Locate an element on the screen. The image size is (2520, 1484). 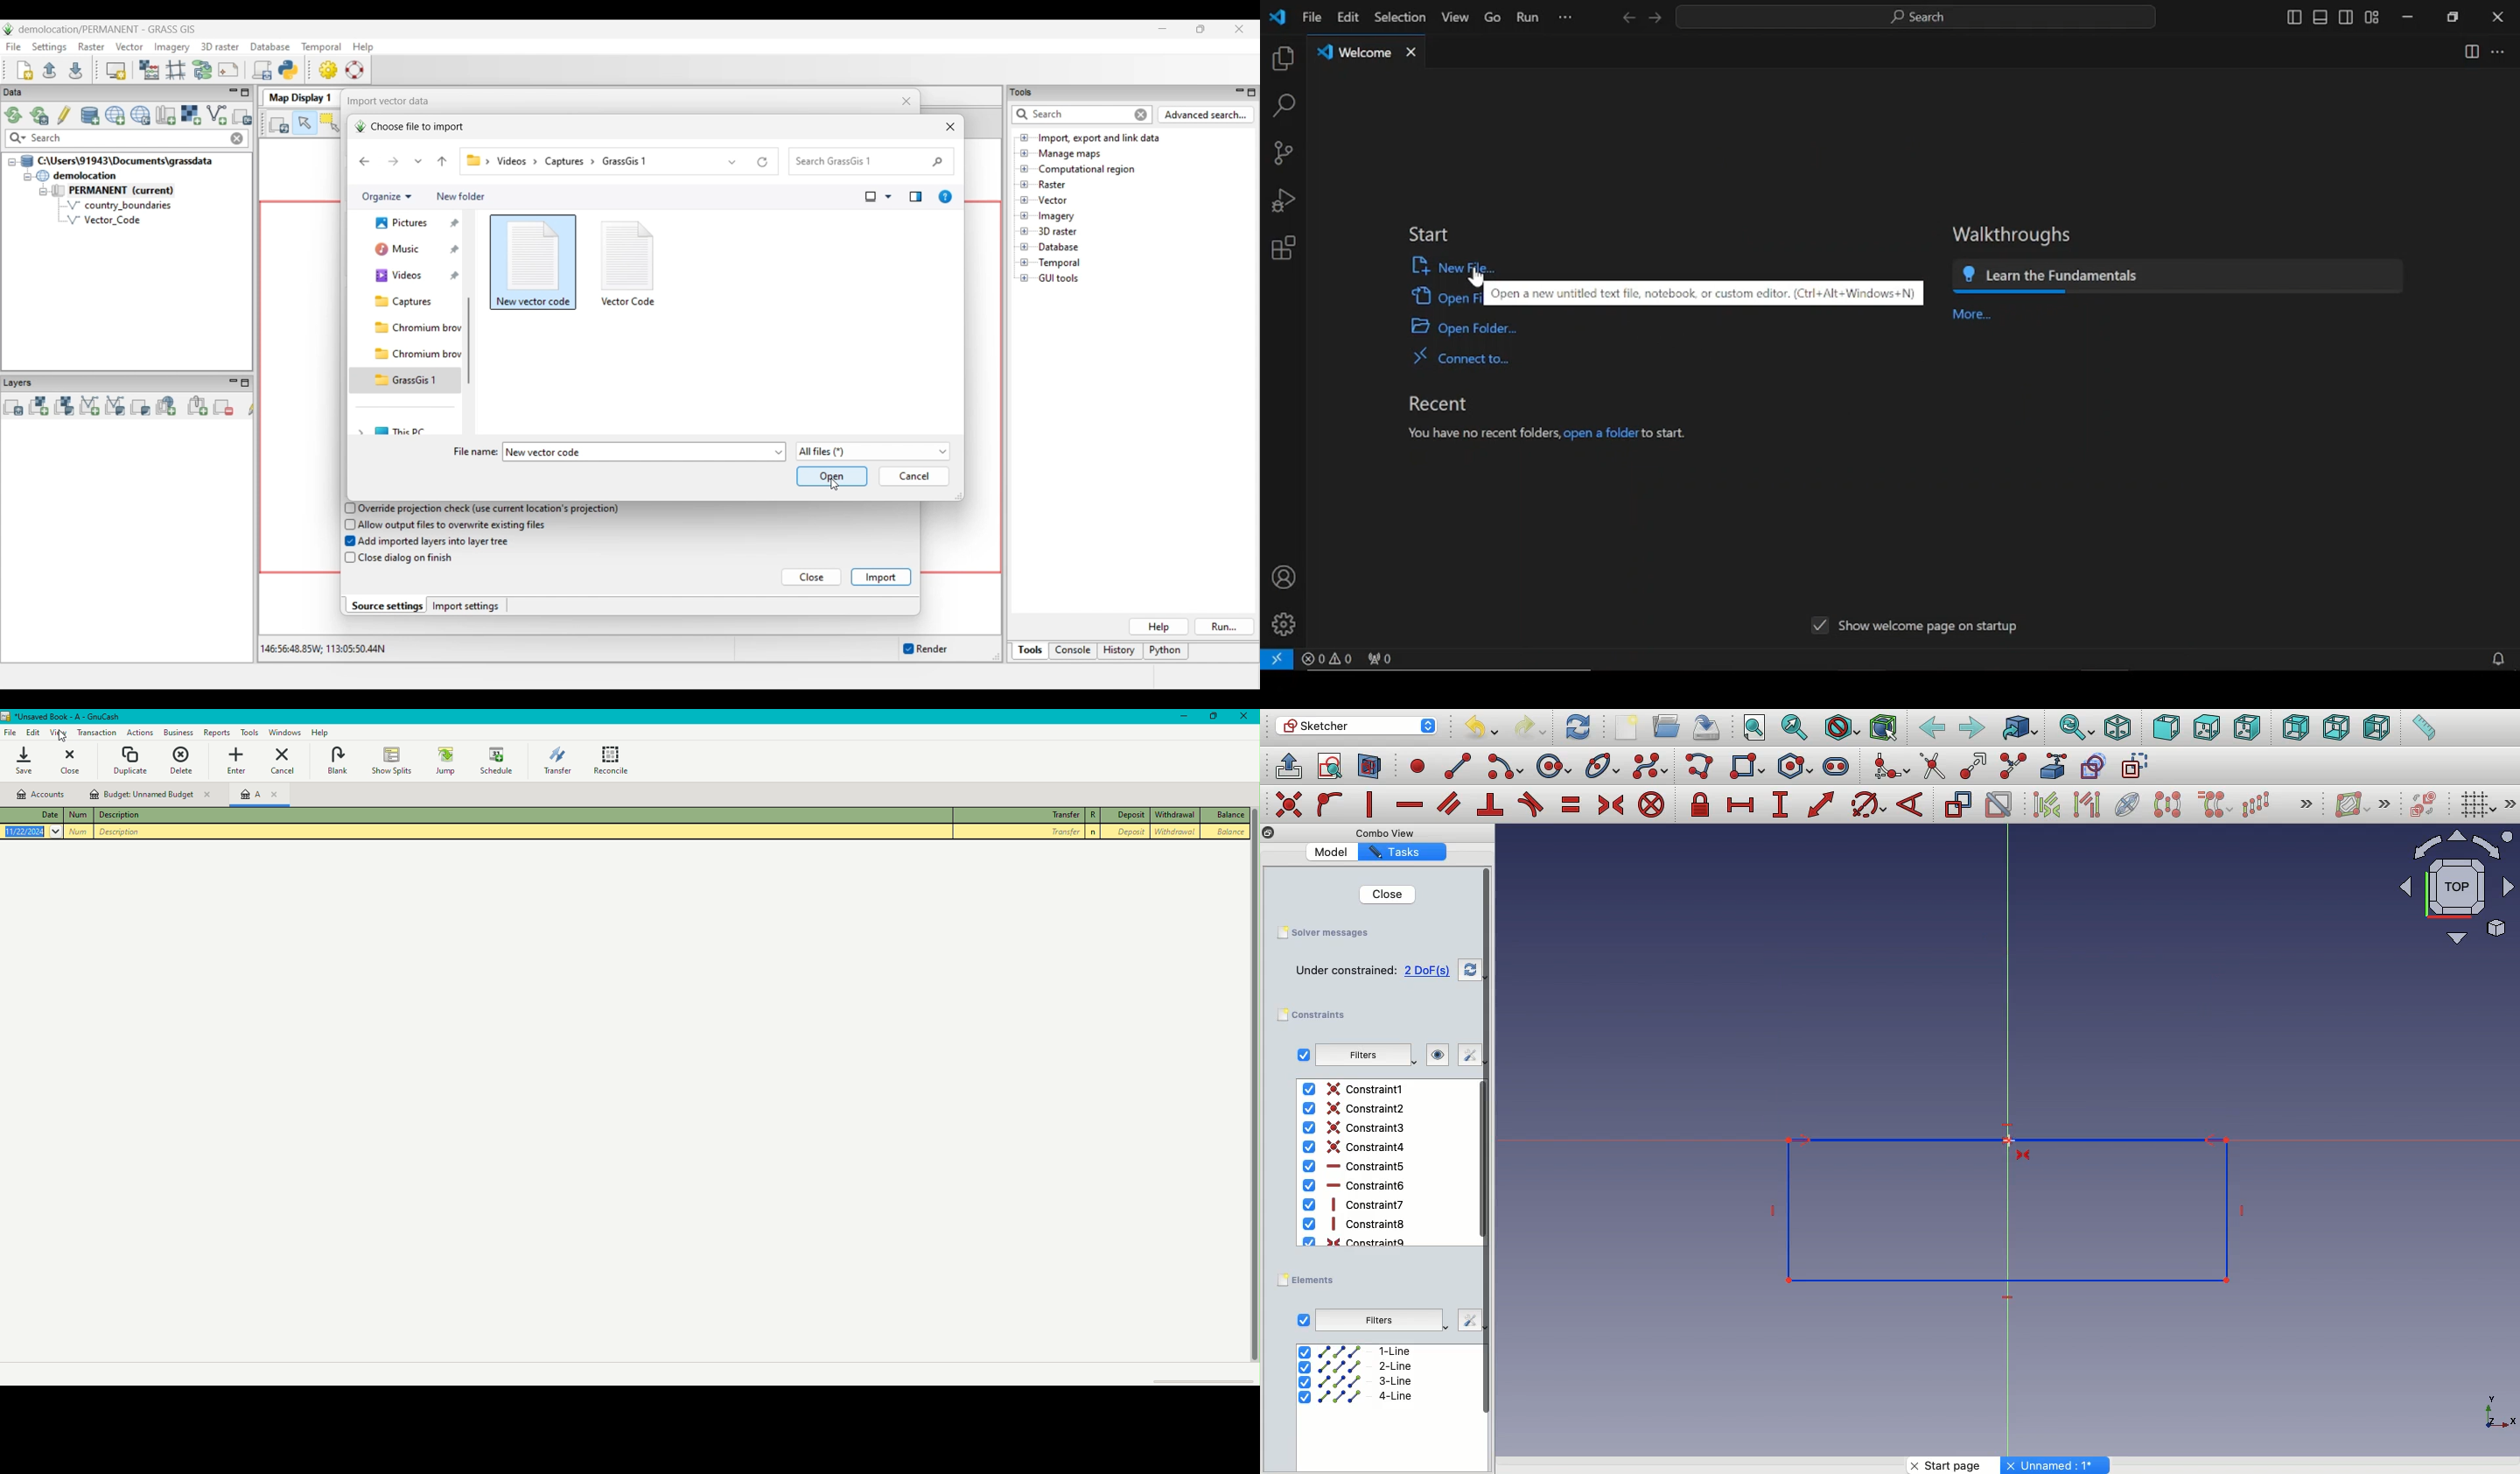
Delete is located at coordinates (181, 761).